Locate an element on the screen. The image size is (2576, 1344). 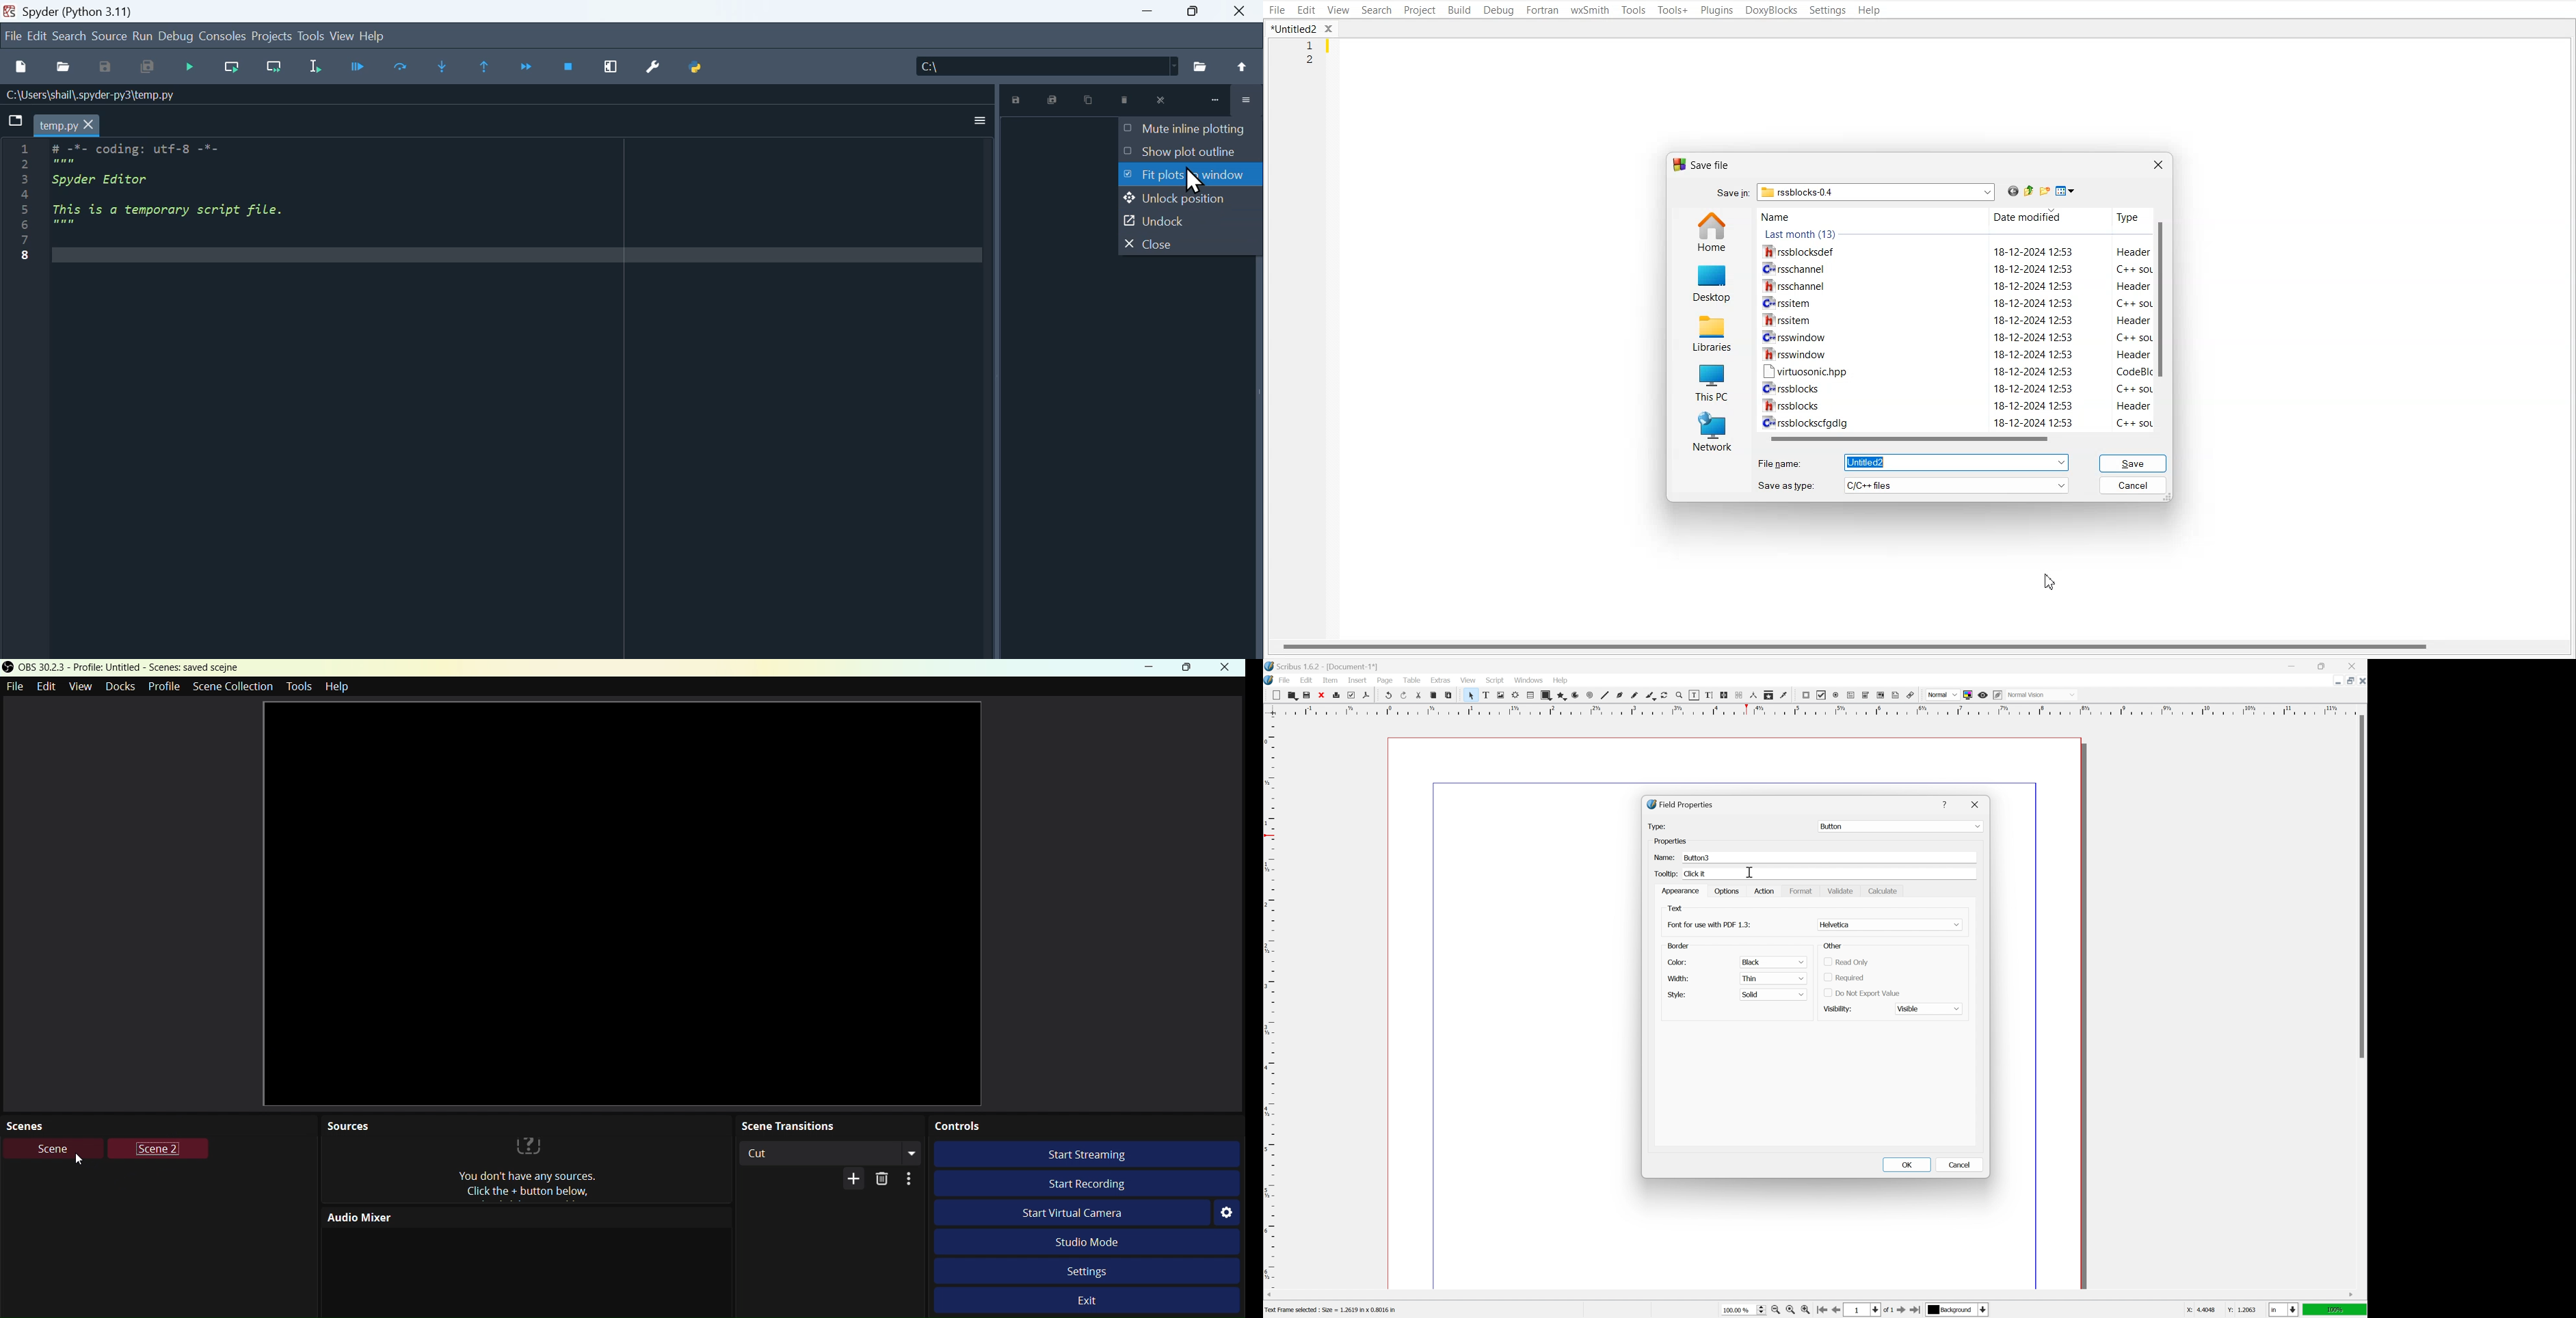
minimize is located at coordinates (2334, 680).